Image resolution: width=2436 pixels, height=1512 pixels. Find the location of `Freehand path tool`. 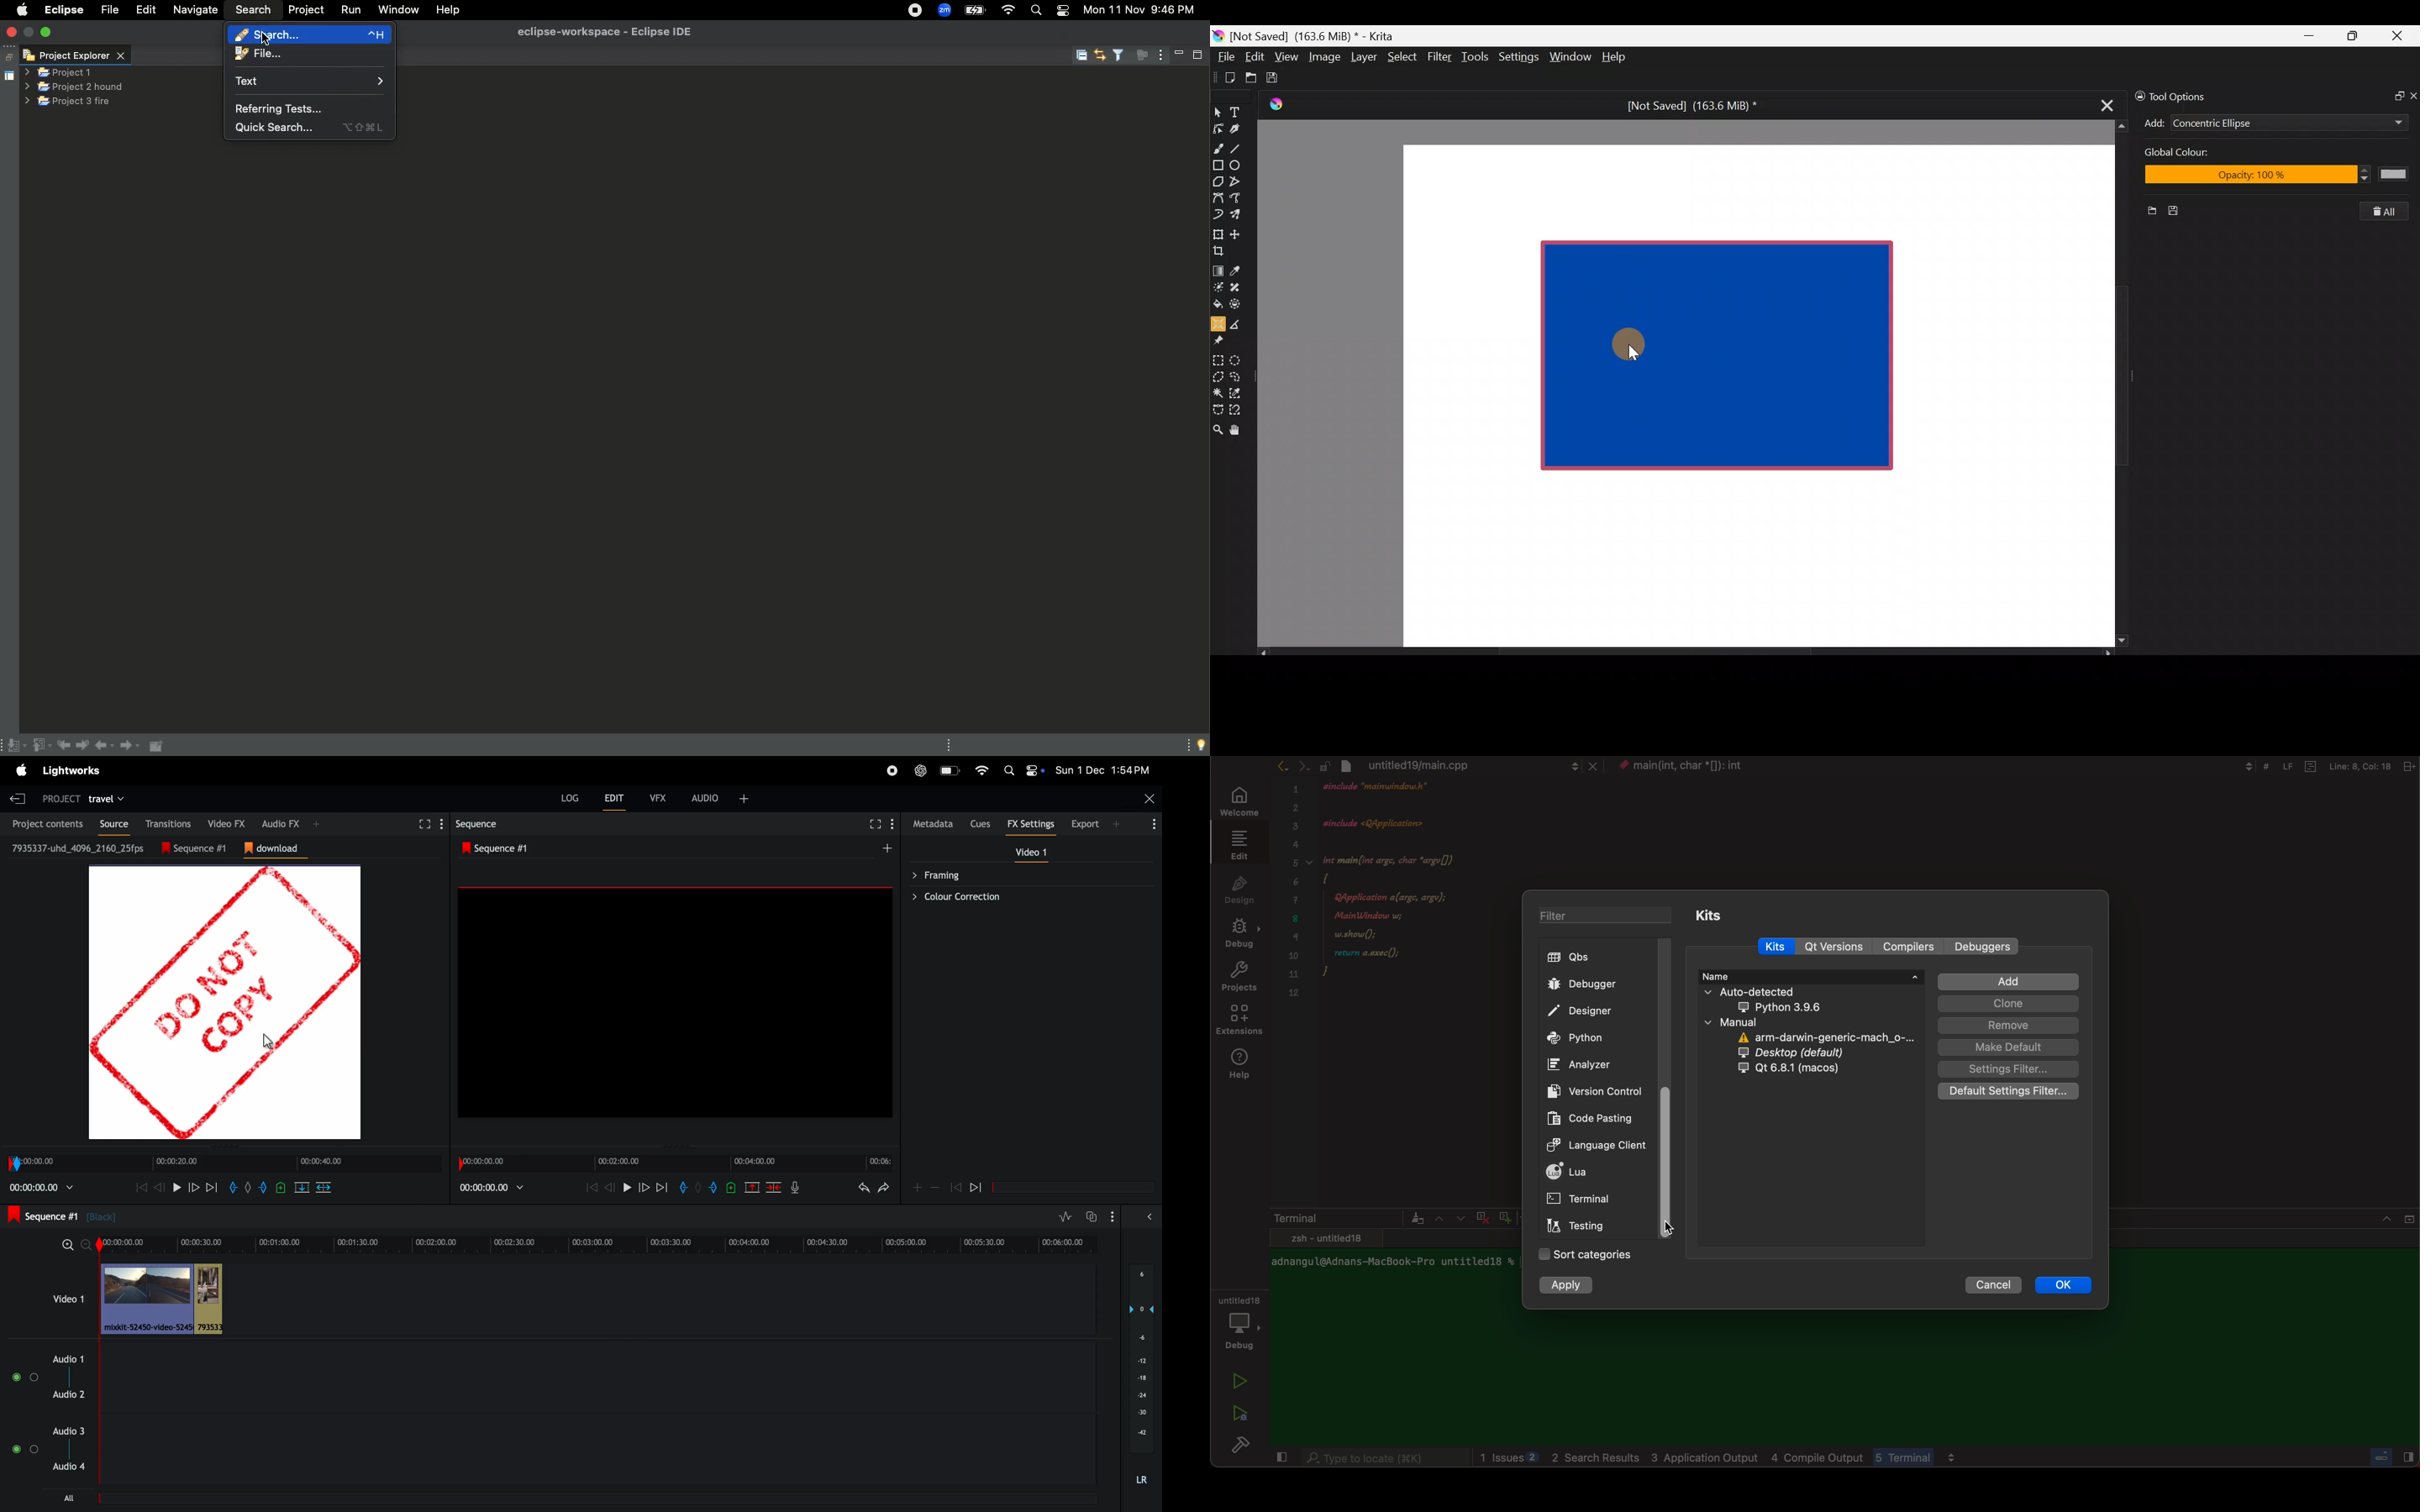

Freehand path tool is located at coordinates (1242, 199).